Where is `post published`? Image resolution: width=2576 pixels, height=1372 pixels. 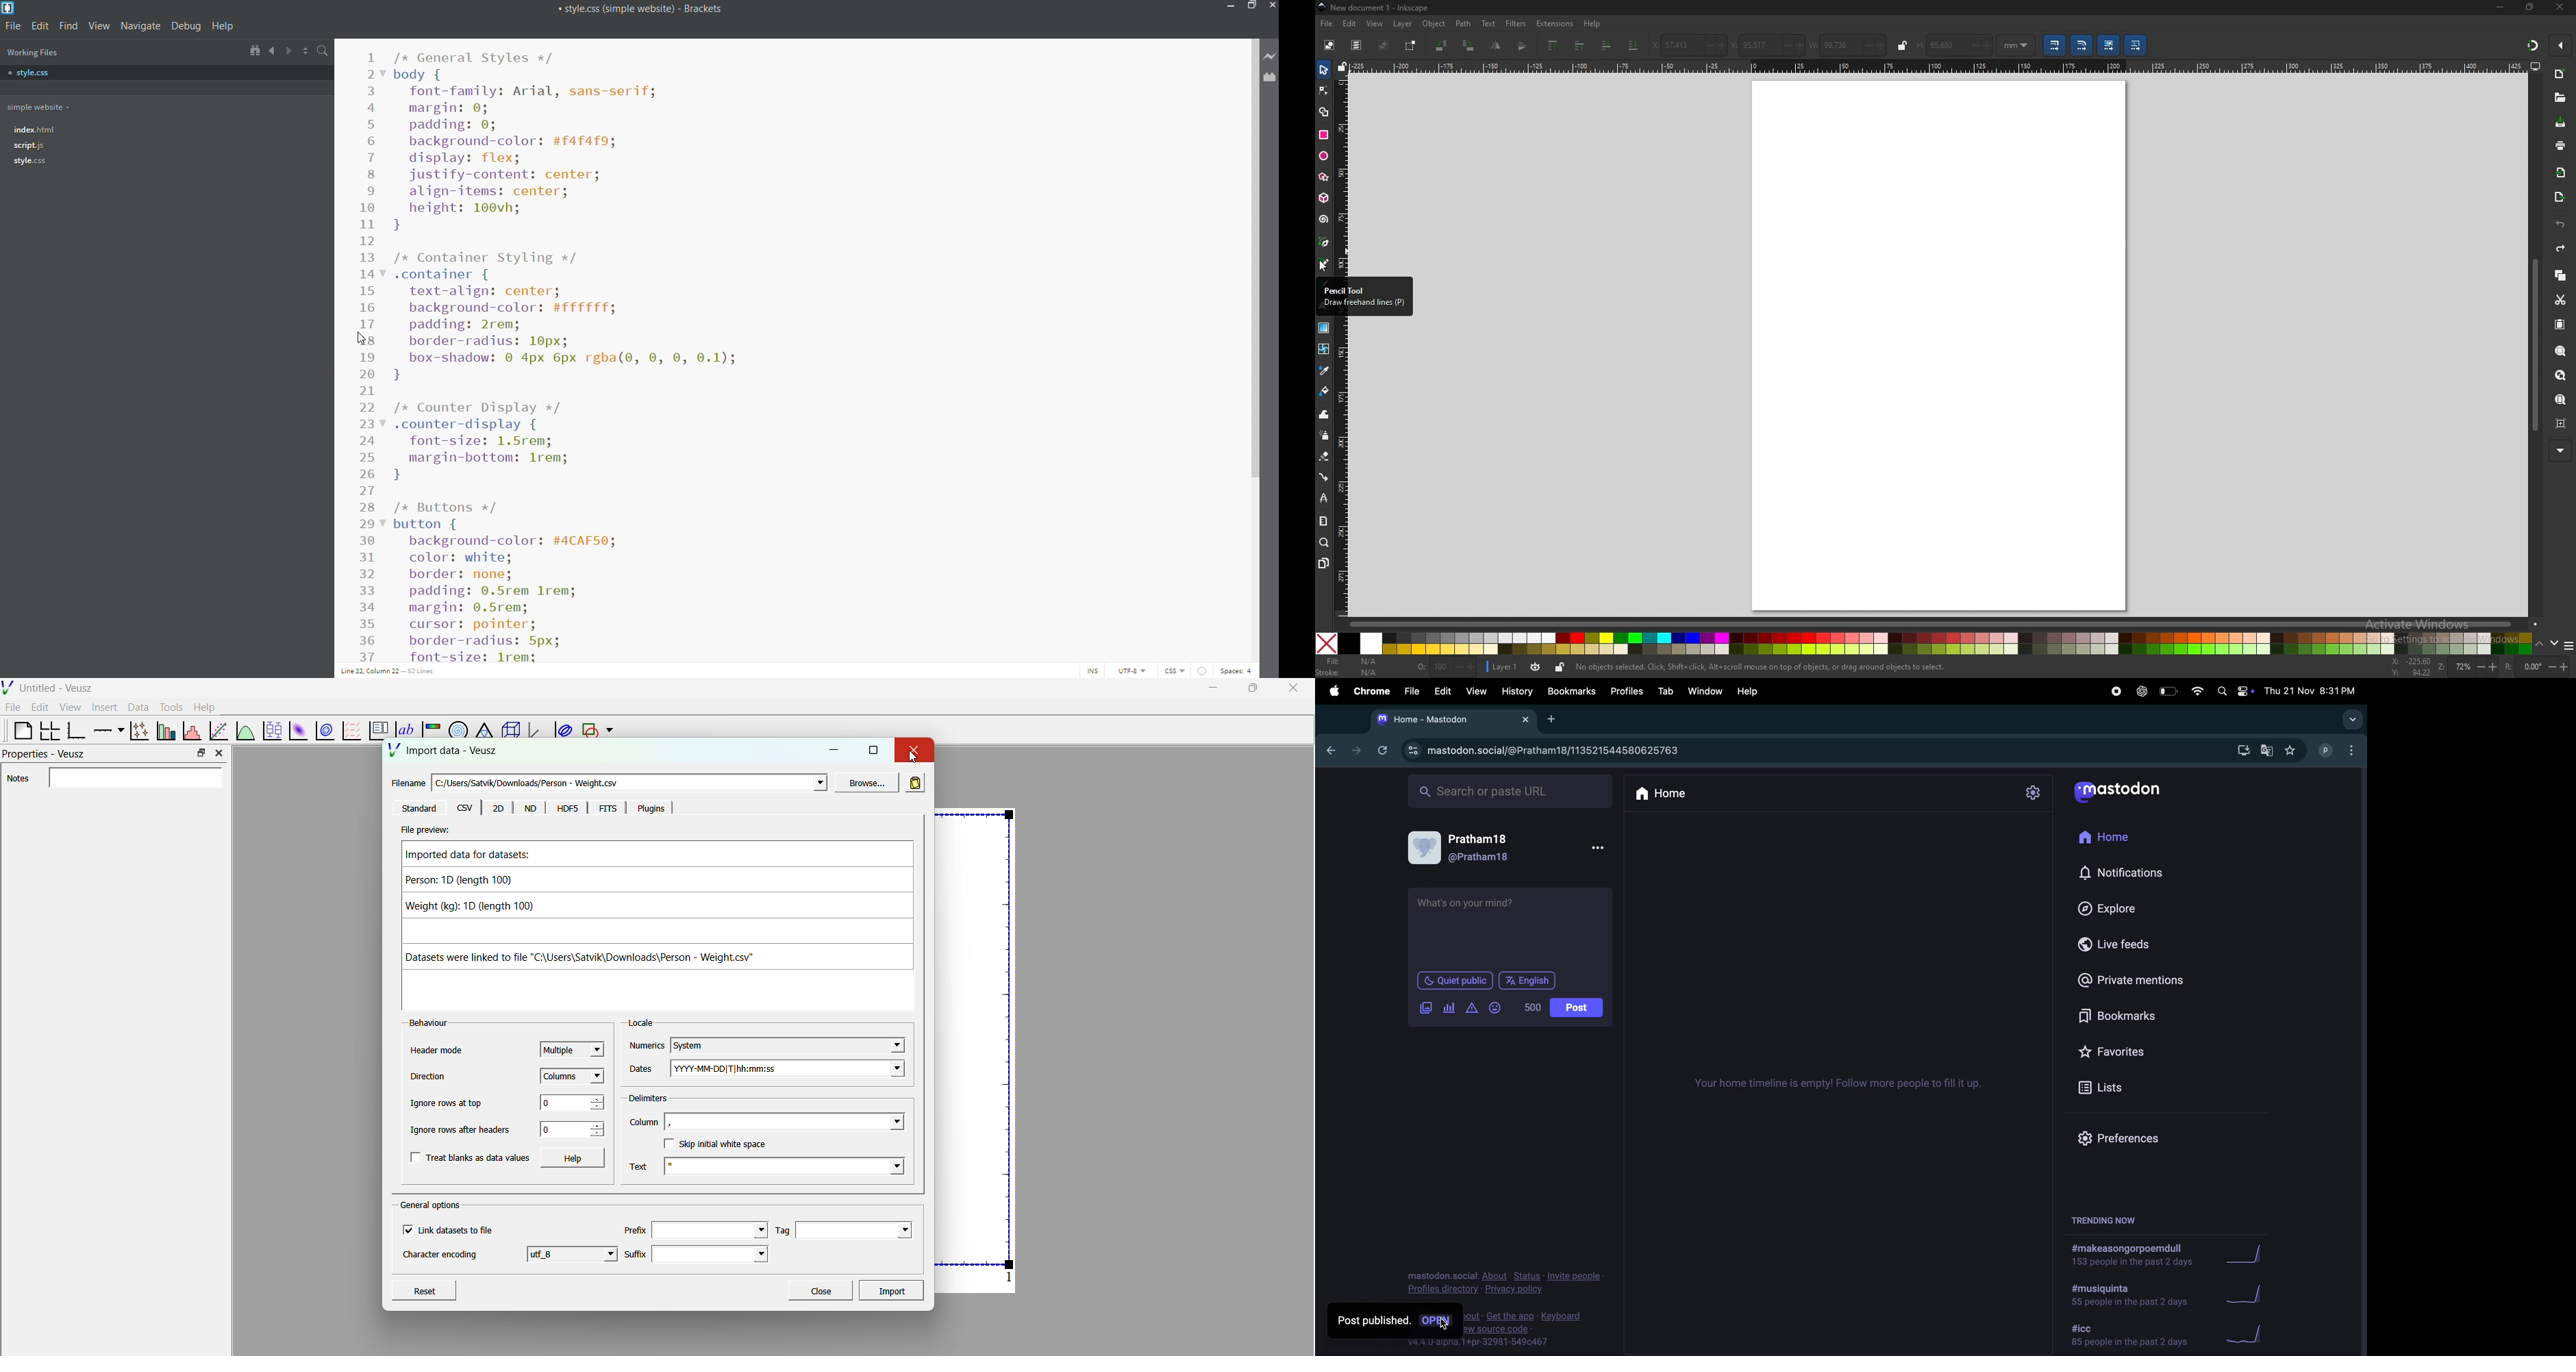 post published is located at coordinates (1373, 1321).